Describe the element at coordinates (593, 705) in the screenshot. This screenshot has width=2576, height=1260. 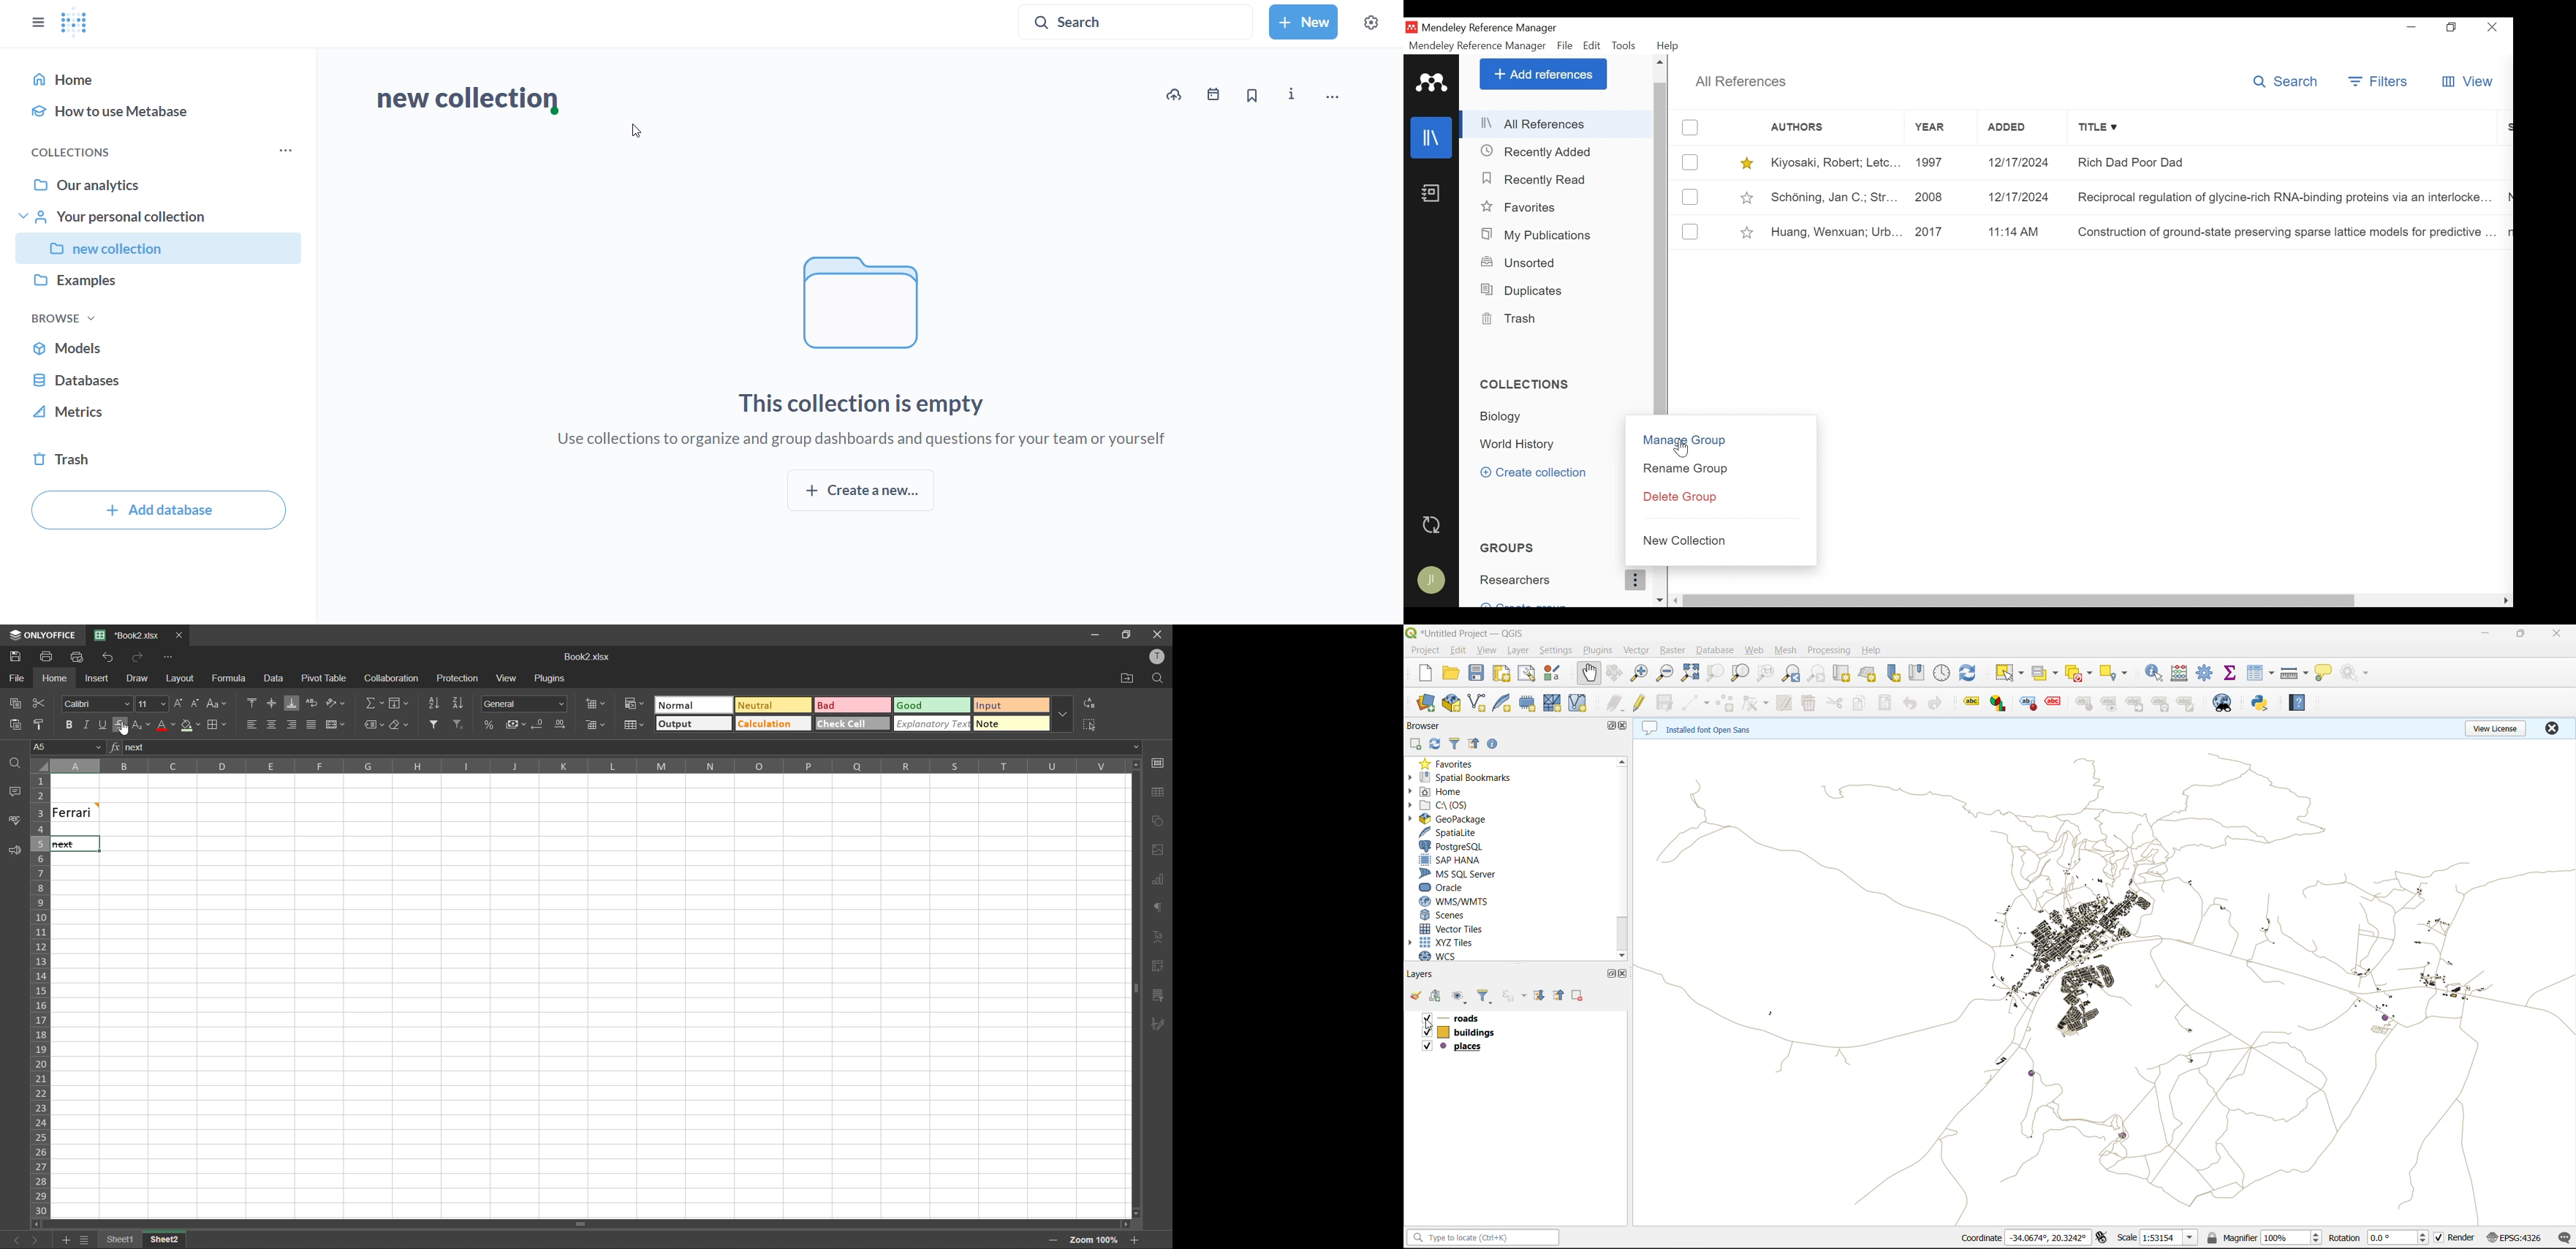
I see `insert cells` at that location.